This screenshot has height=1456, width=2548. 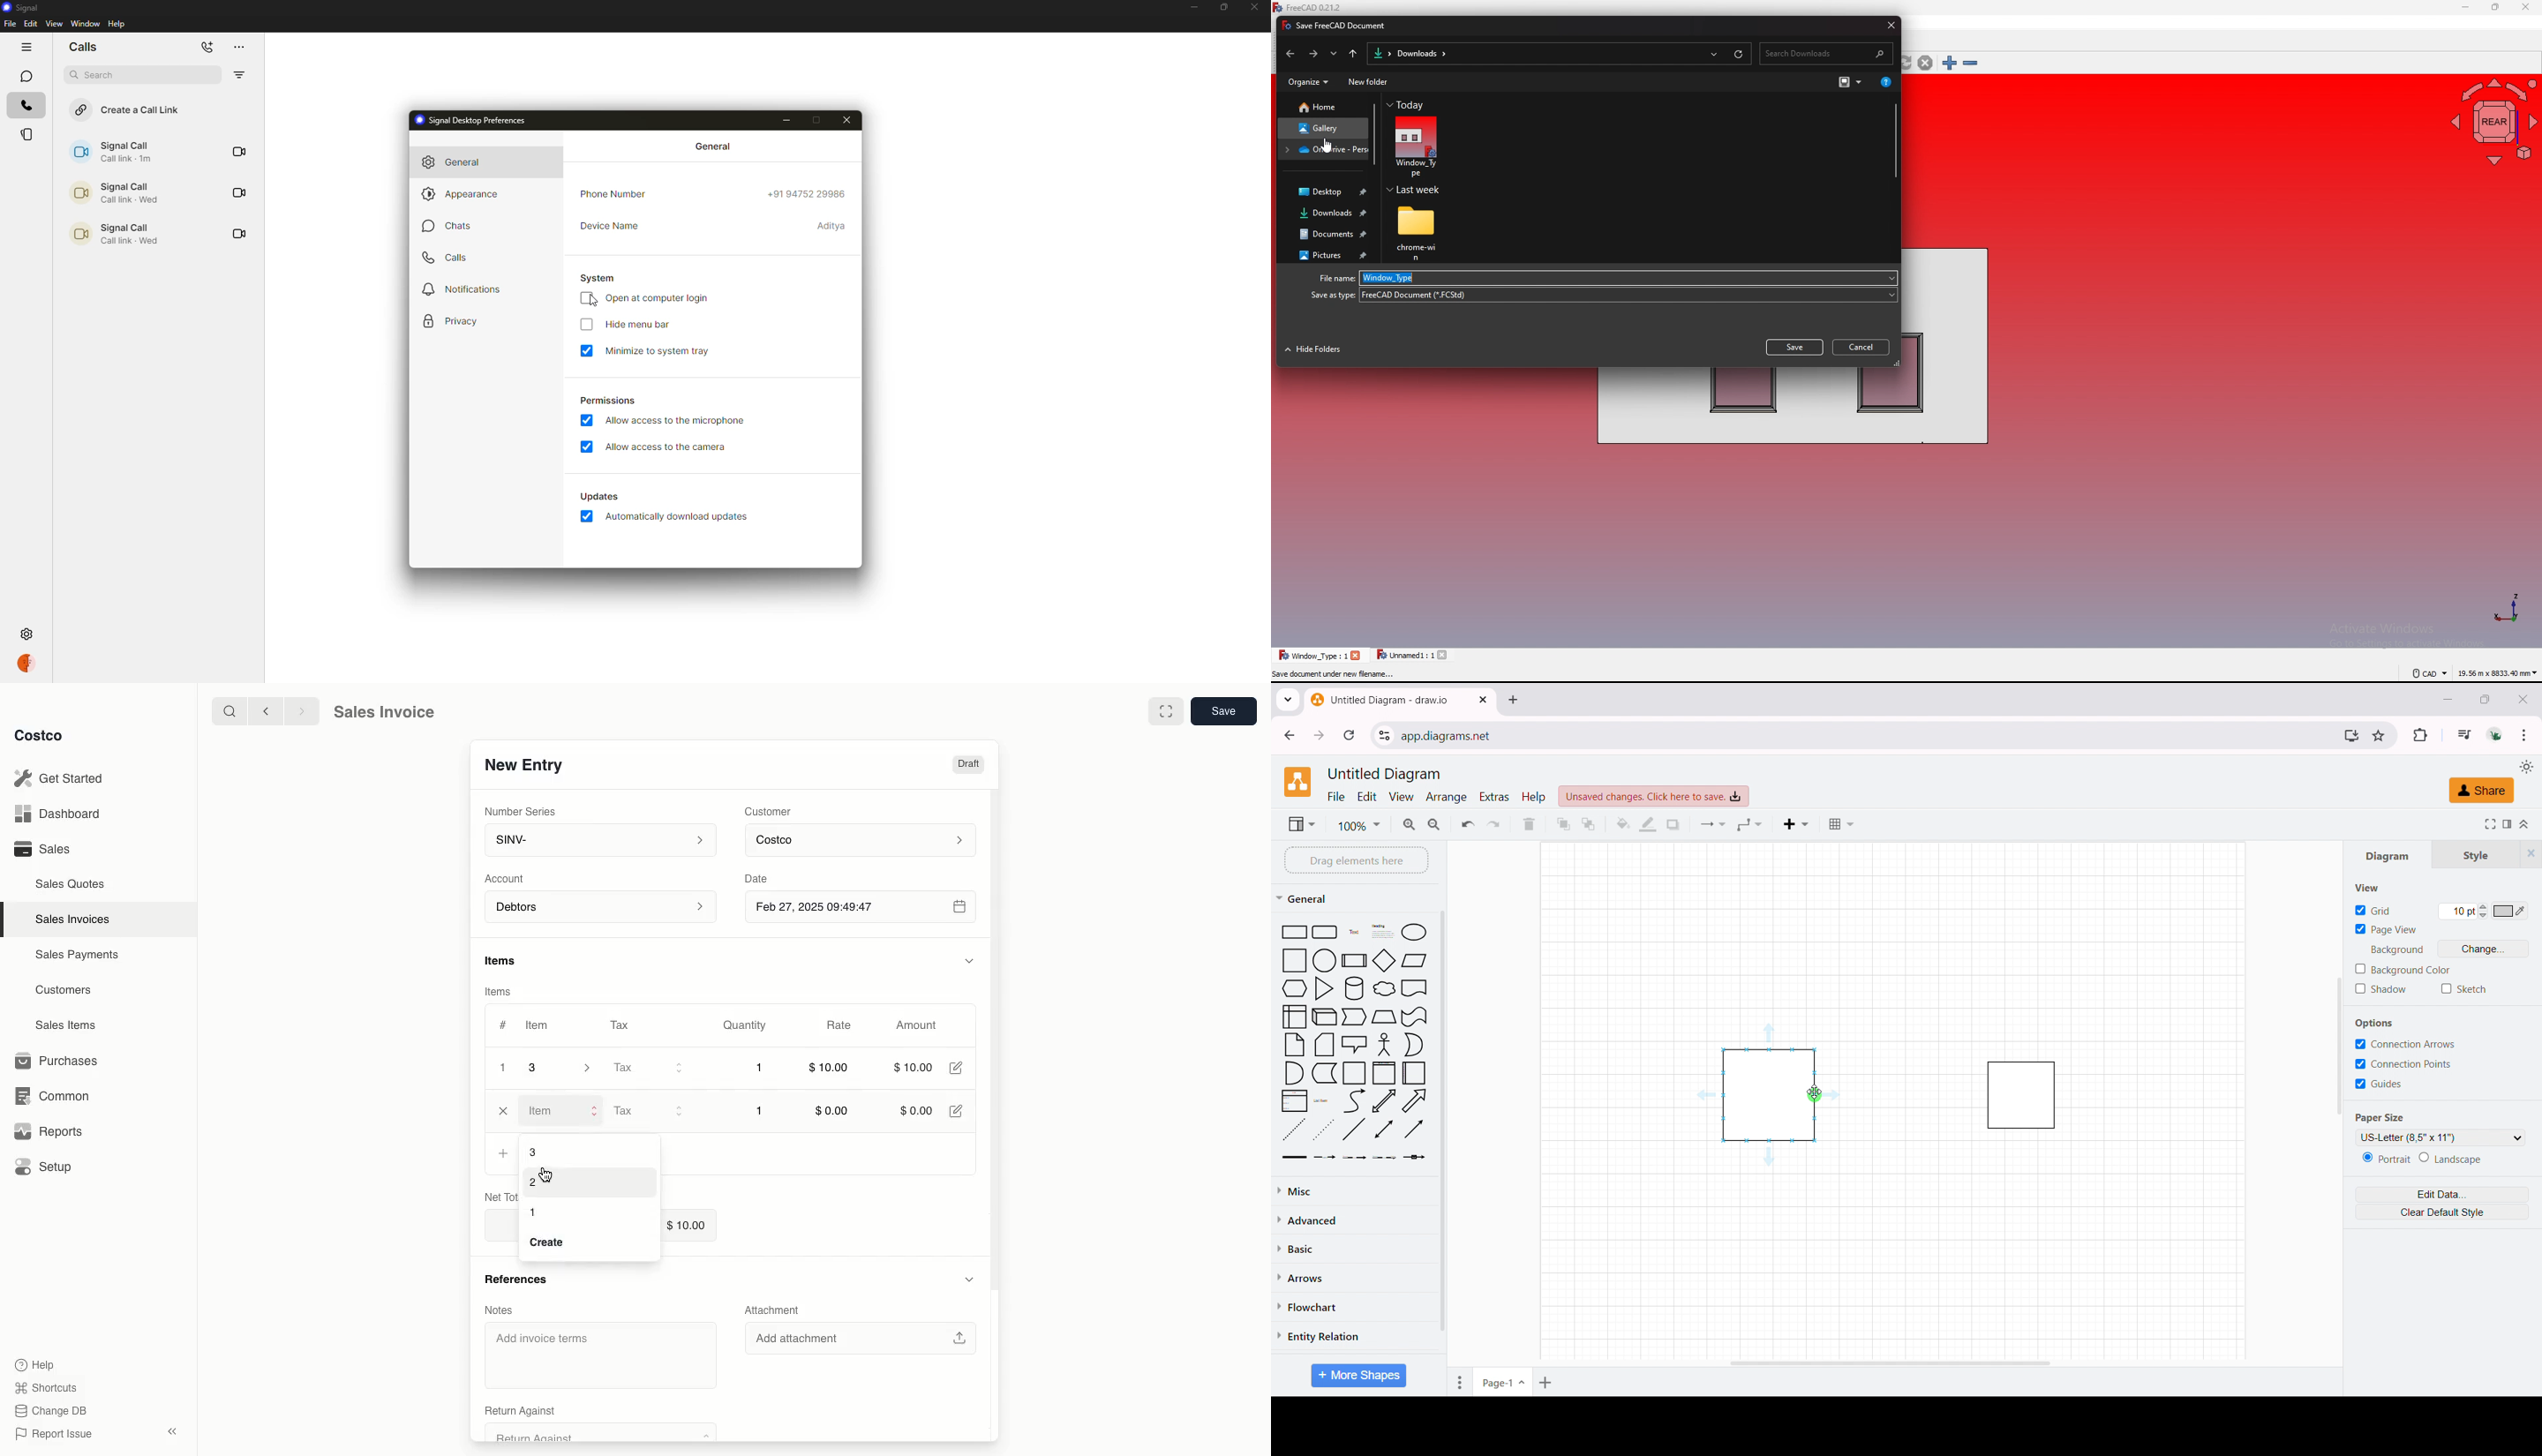 I want to click on save, so click(x=1794, y=347).